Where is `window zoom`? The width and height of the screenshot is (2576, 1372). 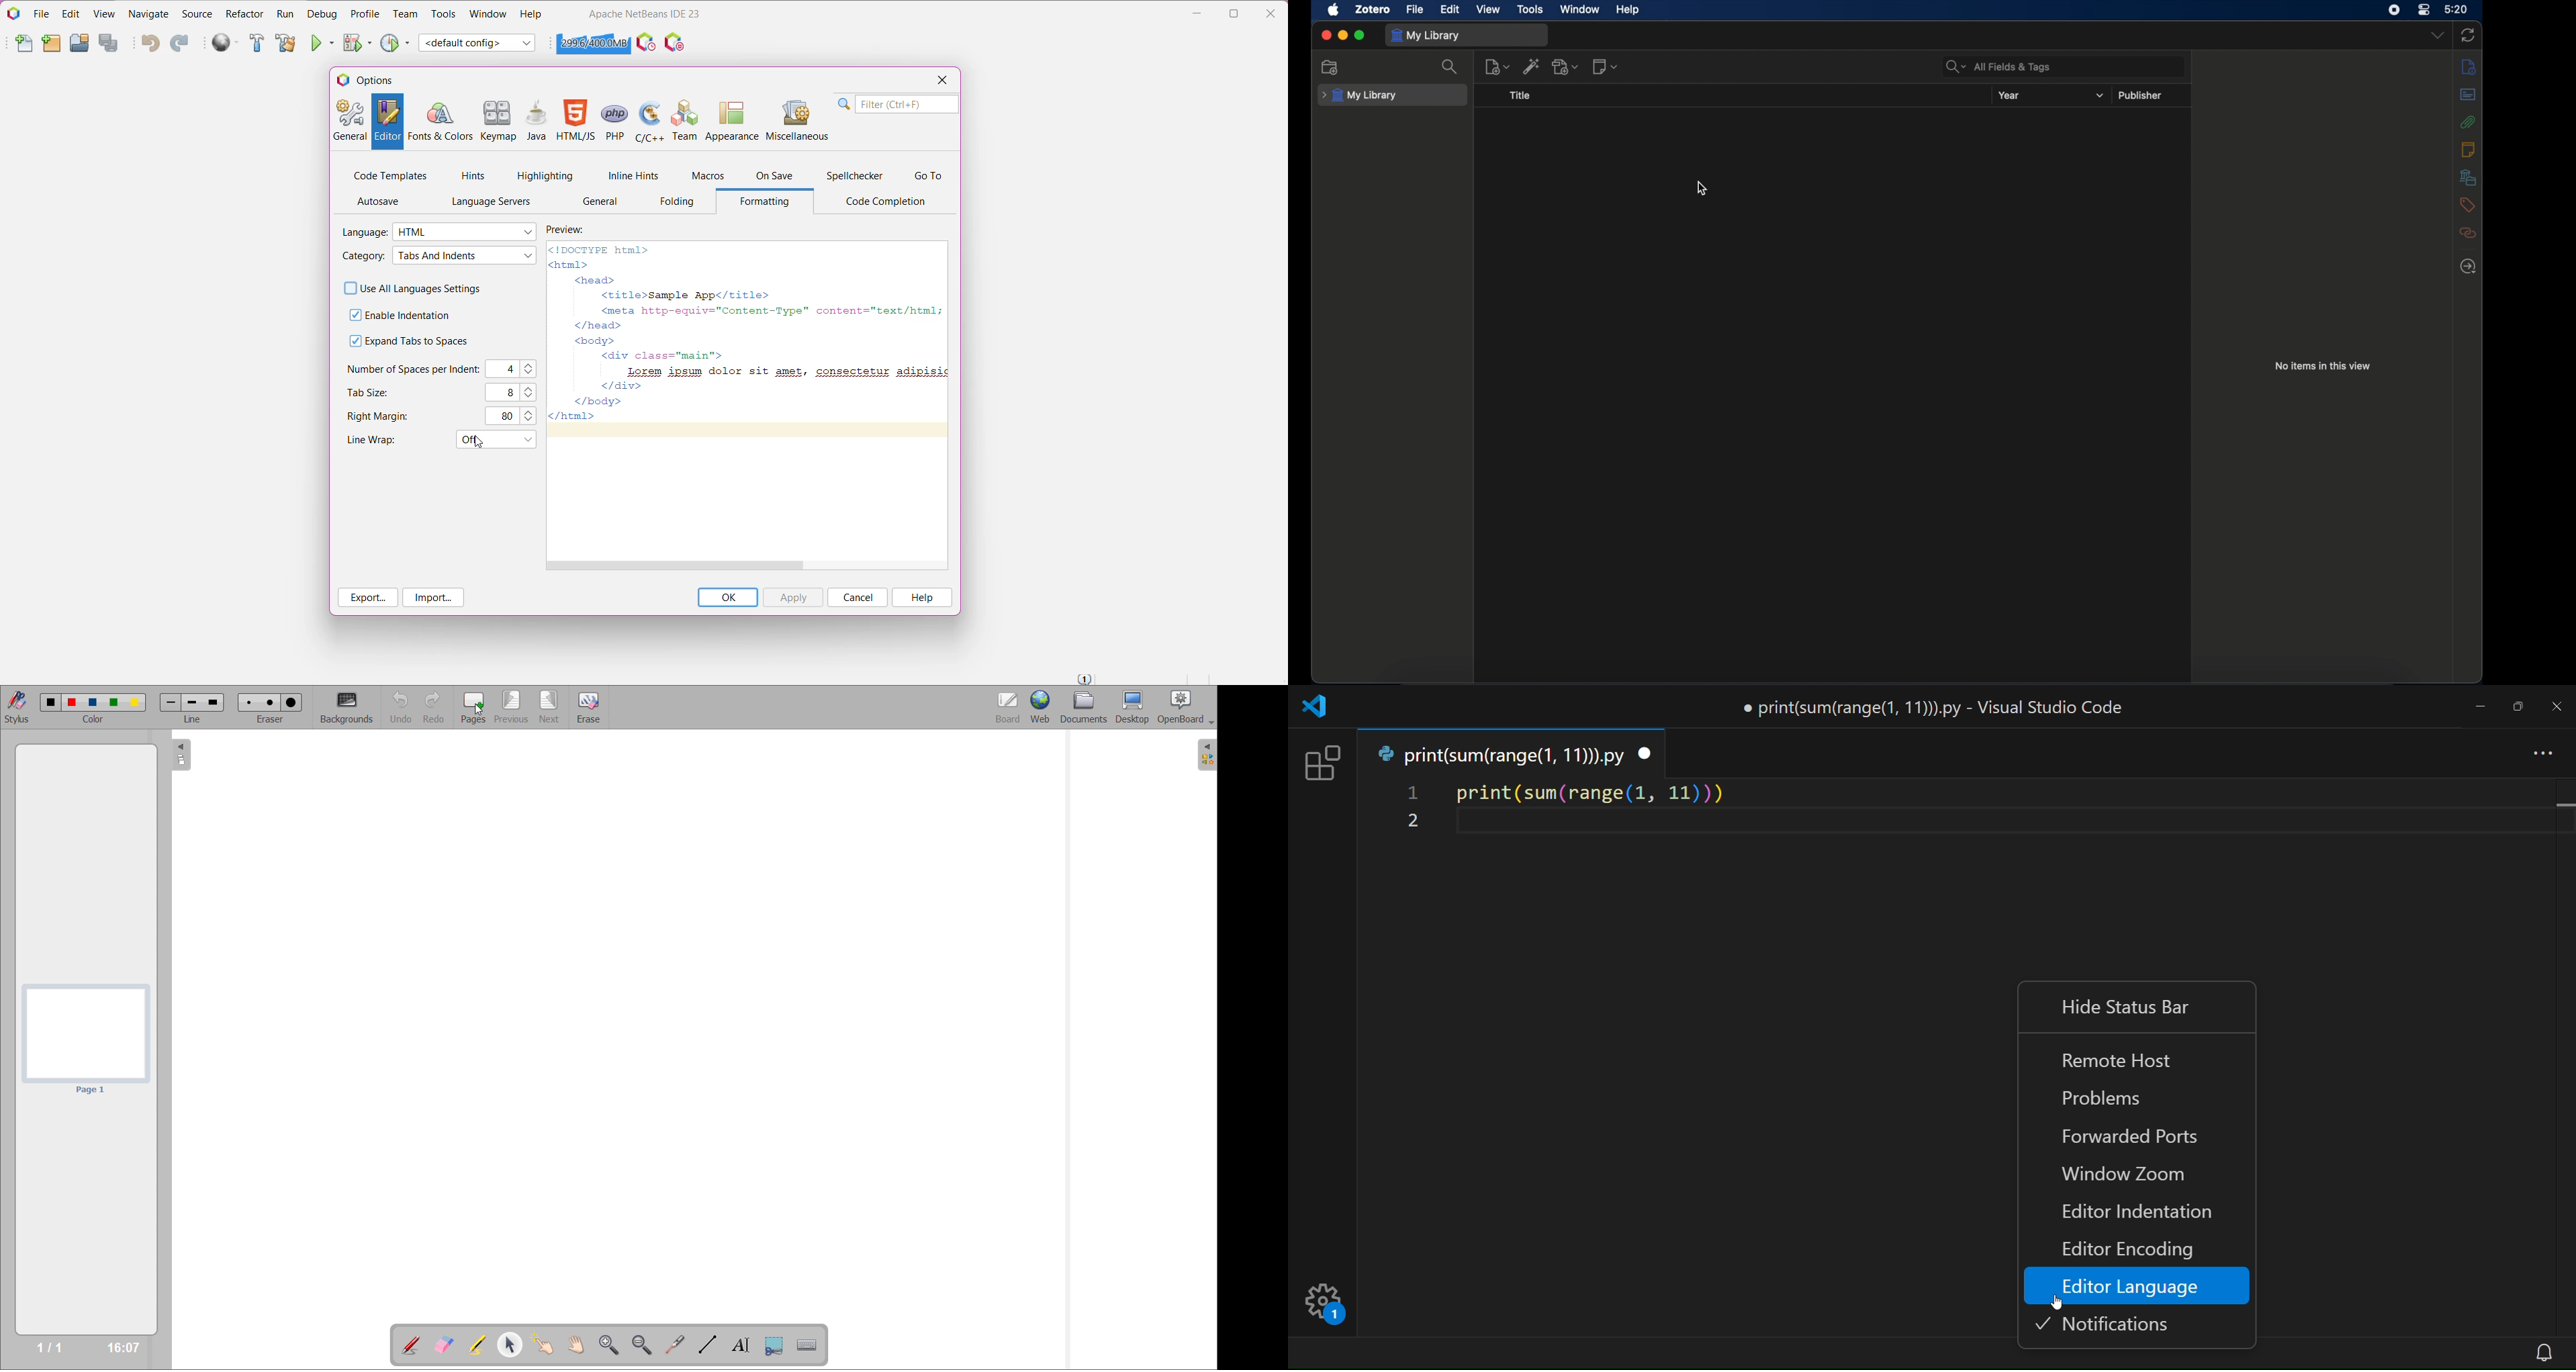
window zoom is located at coordinates (2126, 1176).